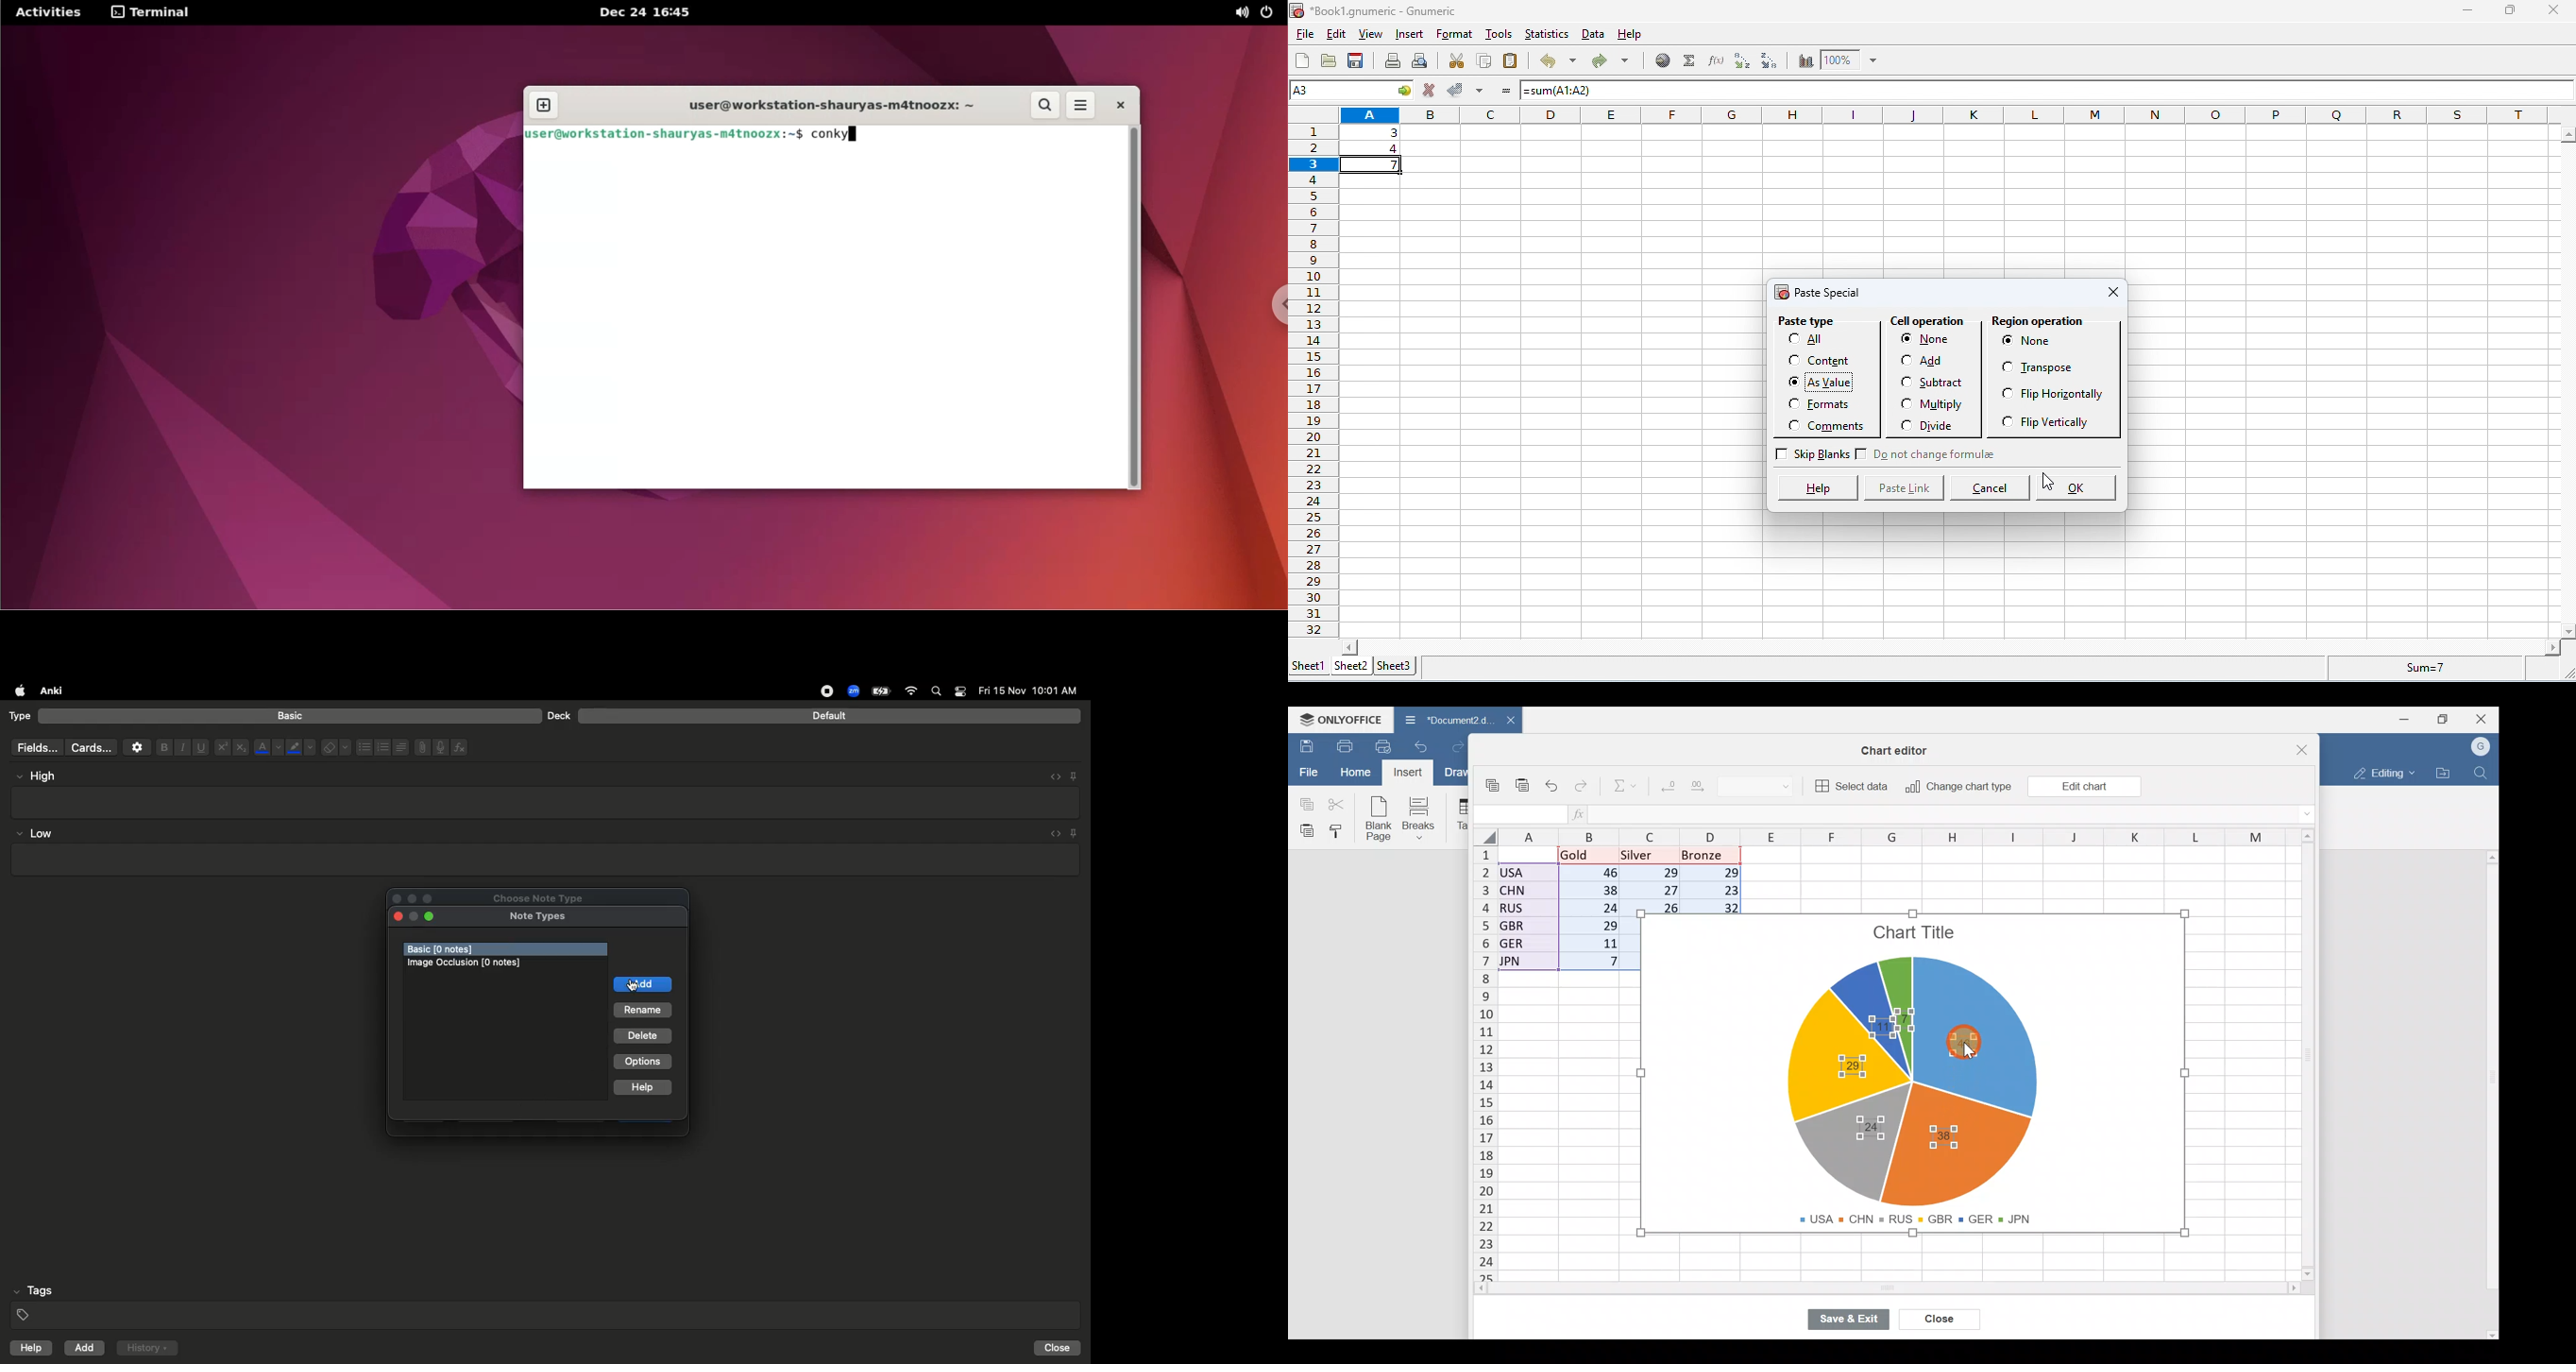 Image resolution: width=2576 pixels, height=1372 pixels. I want to click on Checkbox, so click(1779, 454).